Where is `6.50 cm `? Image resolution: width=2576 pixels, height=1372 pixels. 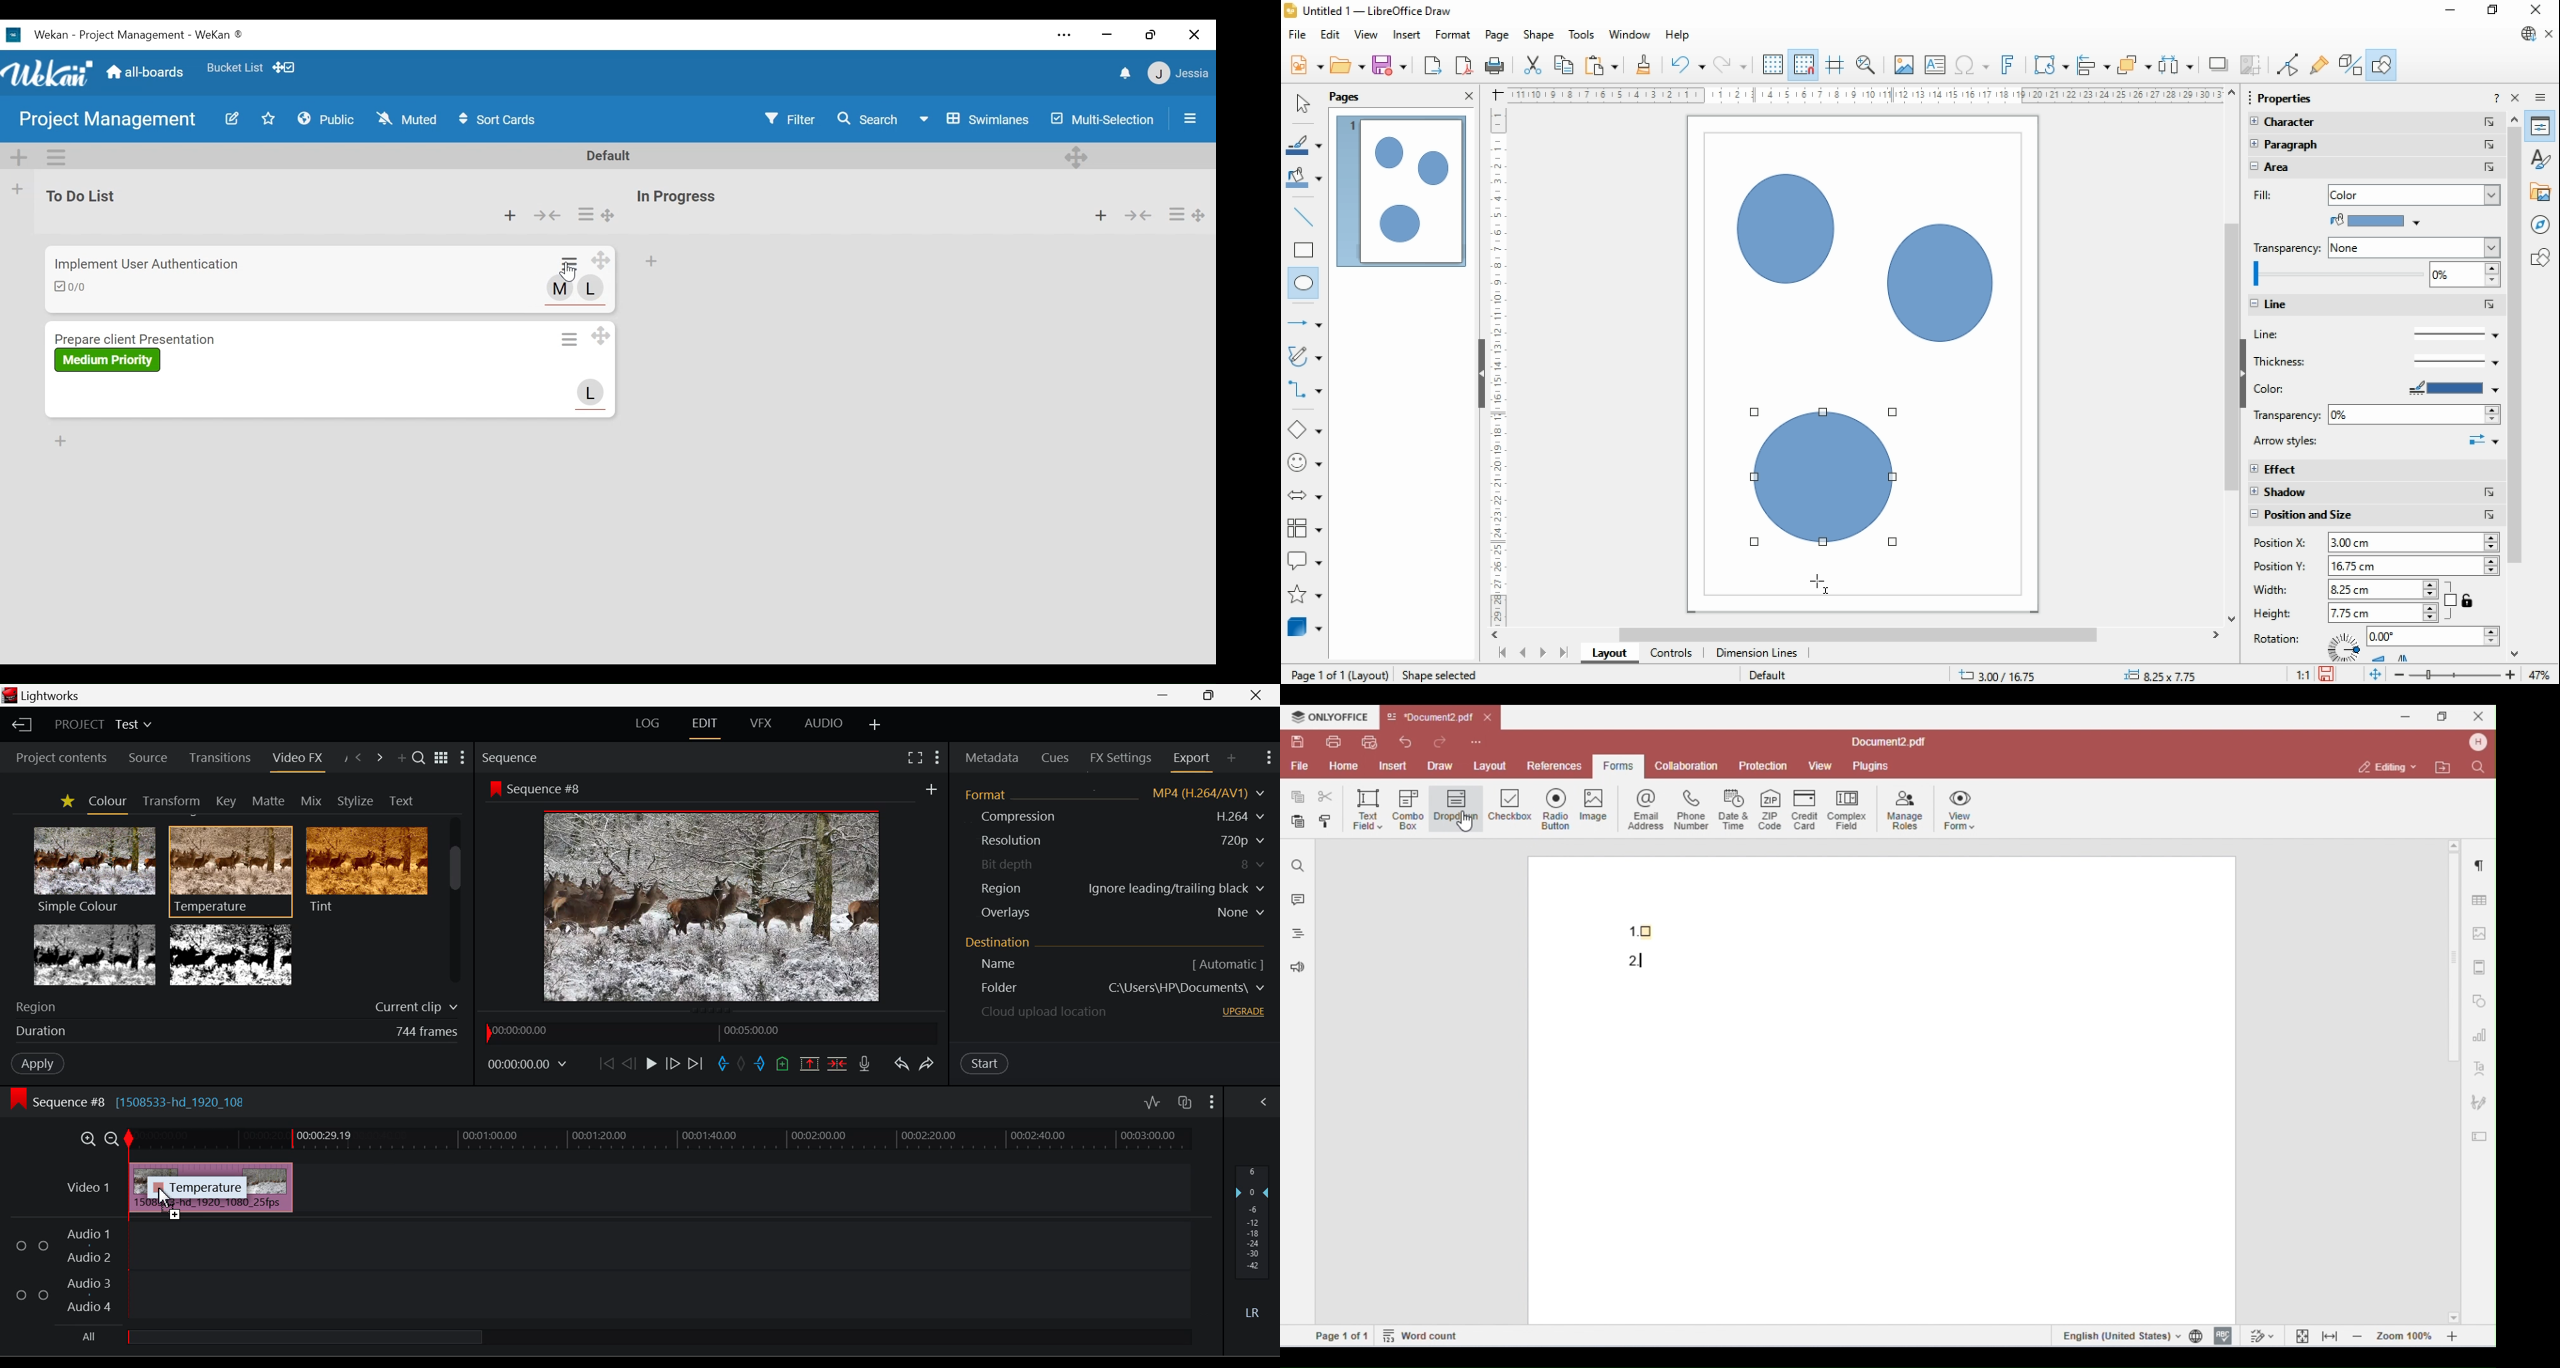
6.50 cm  is located at coordinates (2381, 613).